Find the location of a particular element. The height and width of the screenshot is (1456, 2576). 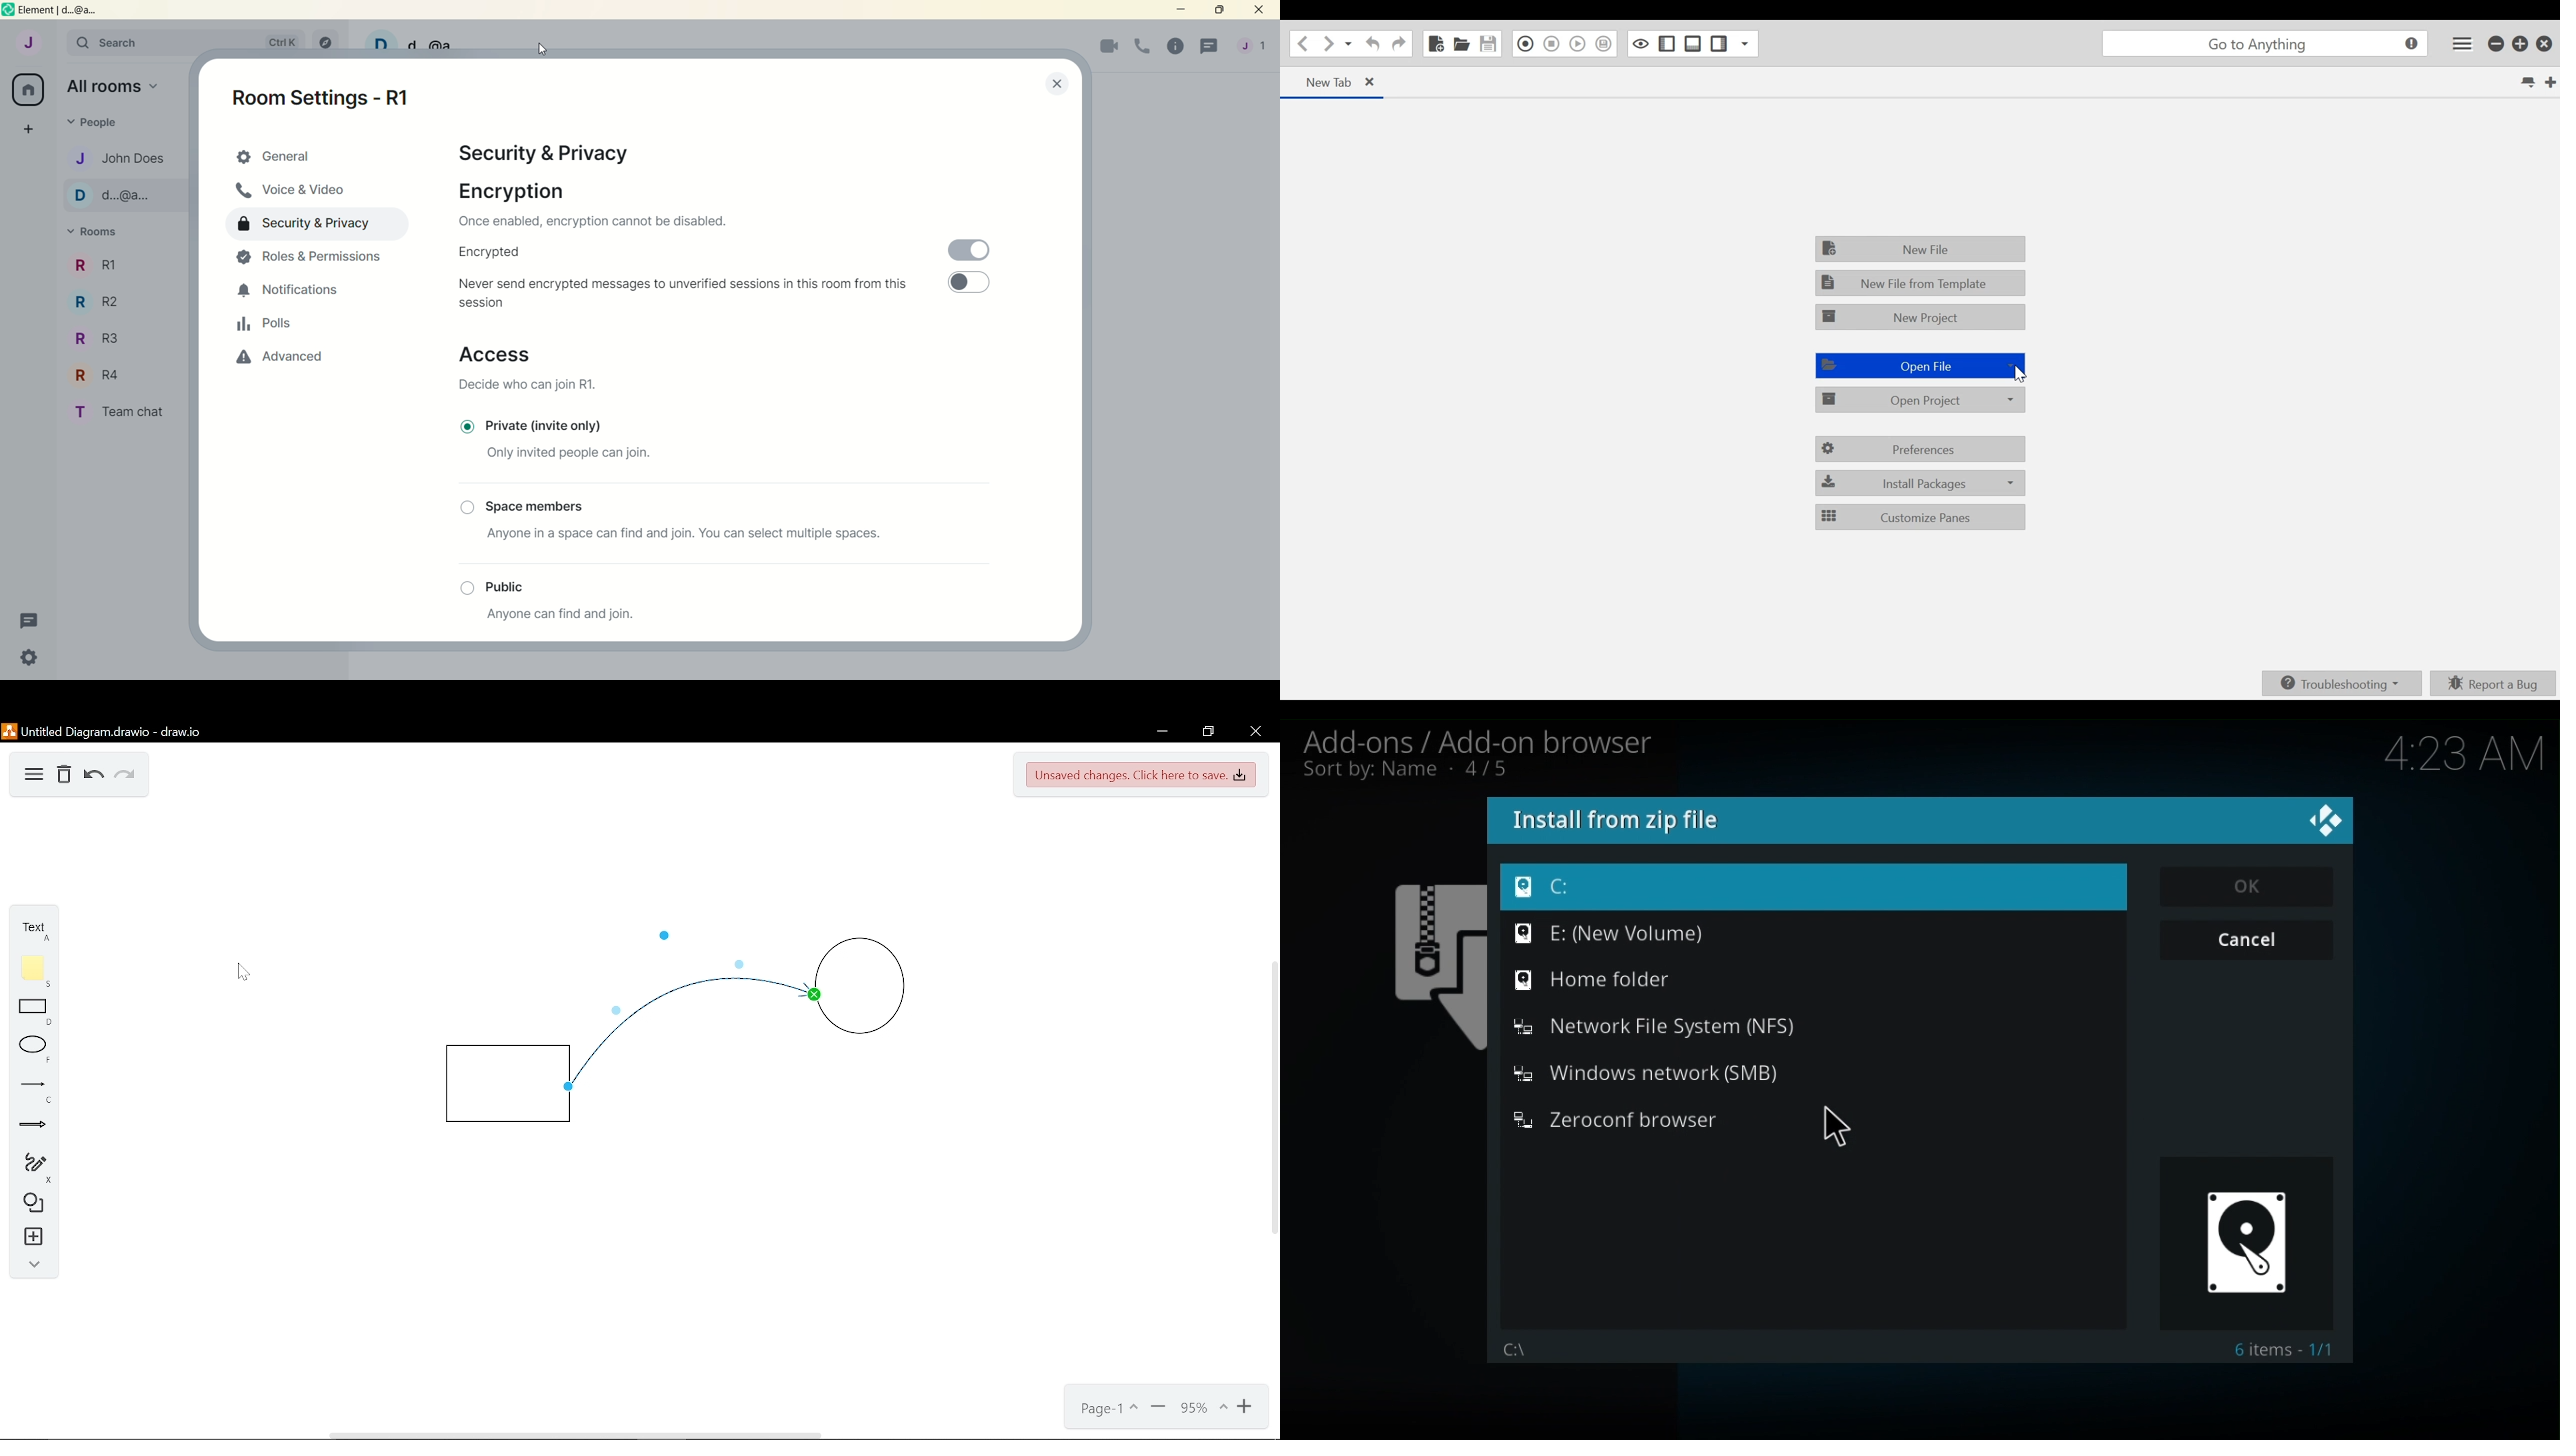

Preferences is located at coordinates (1919, 449).